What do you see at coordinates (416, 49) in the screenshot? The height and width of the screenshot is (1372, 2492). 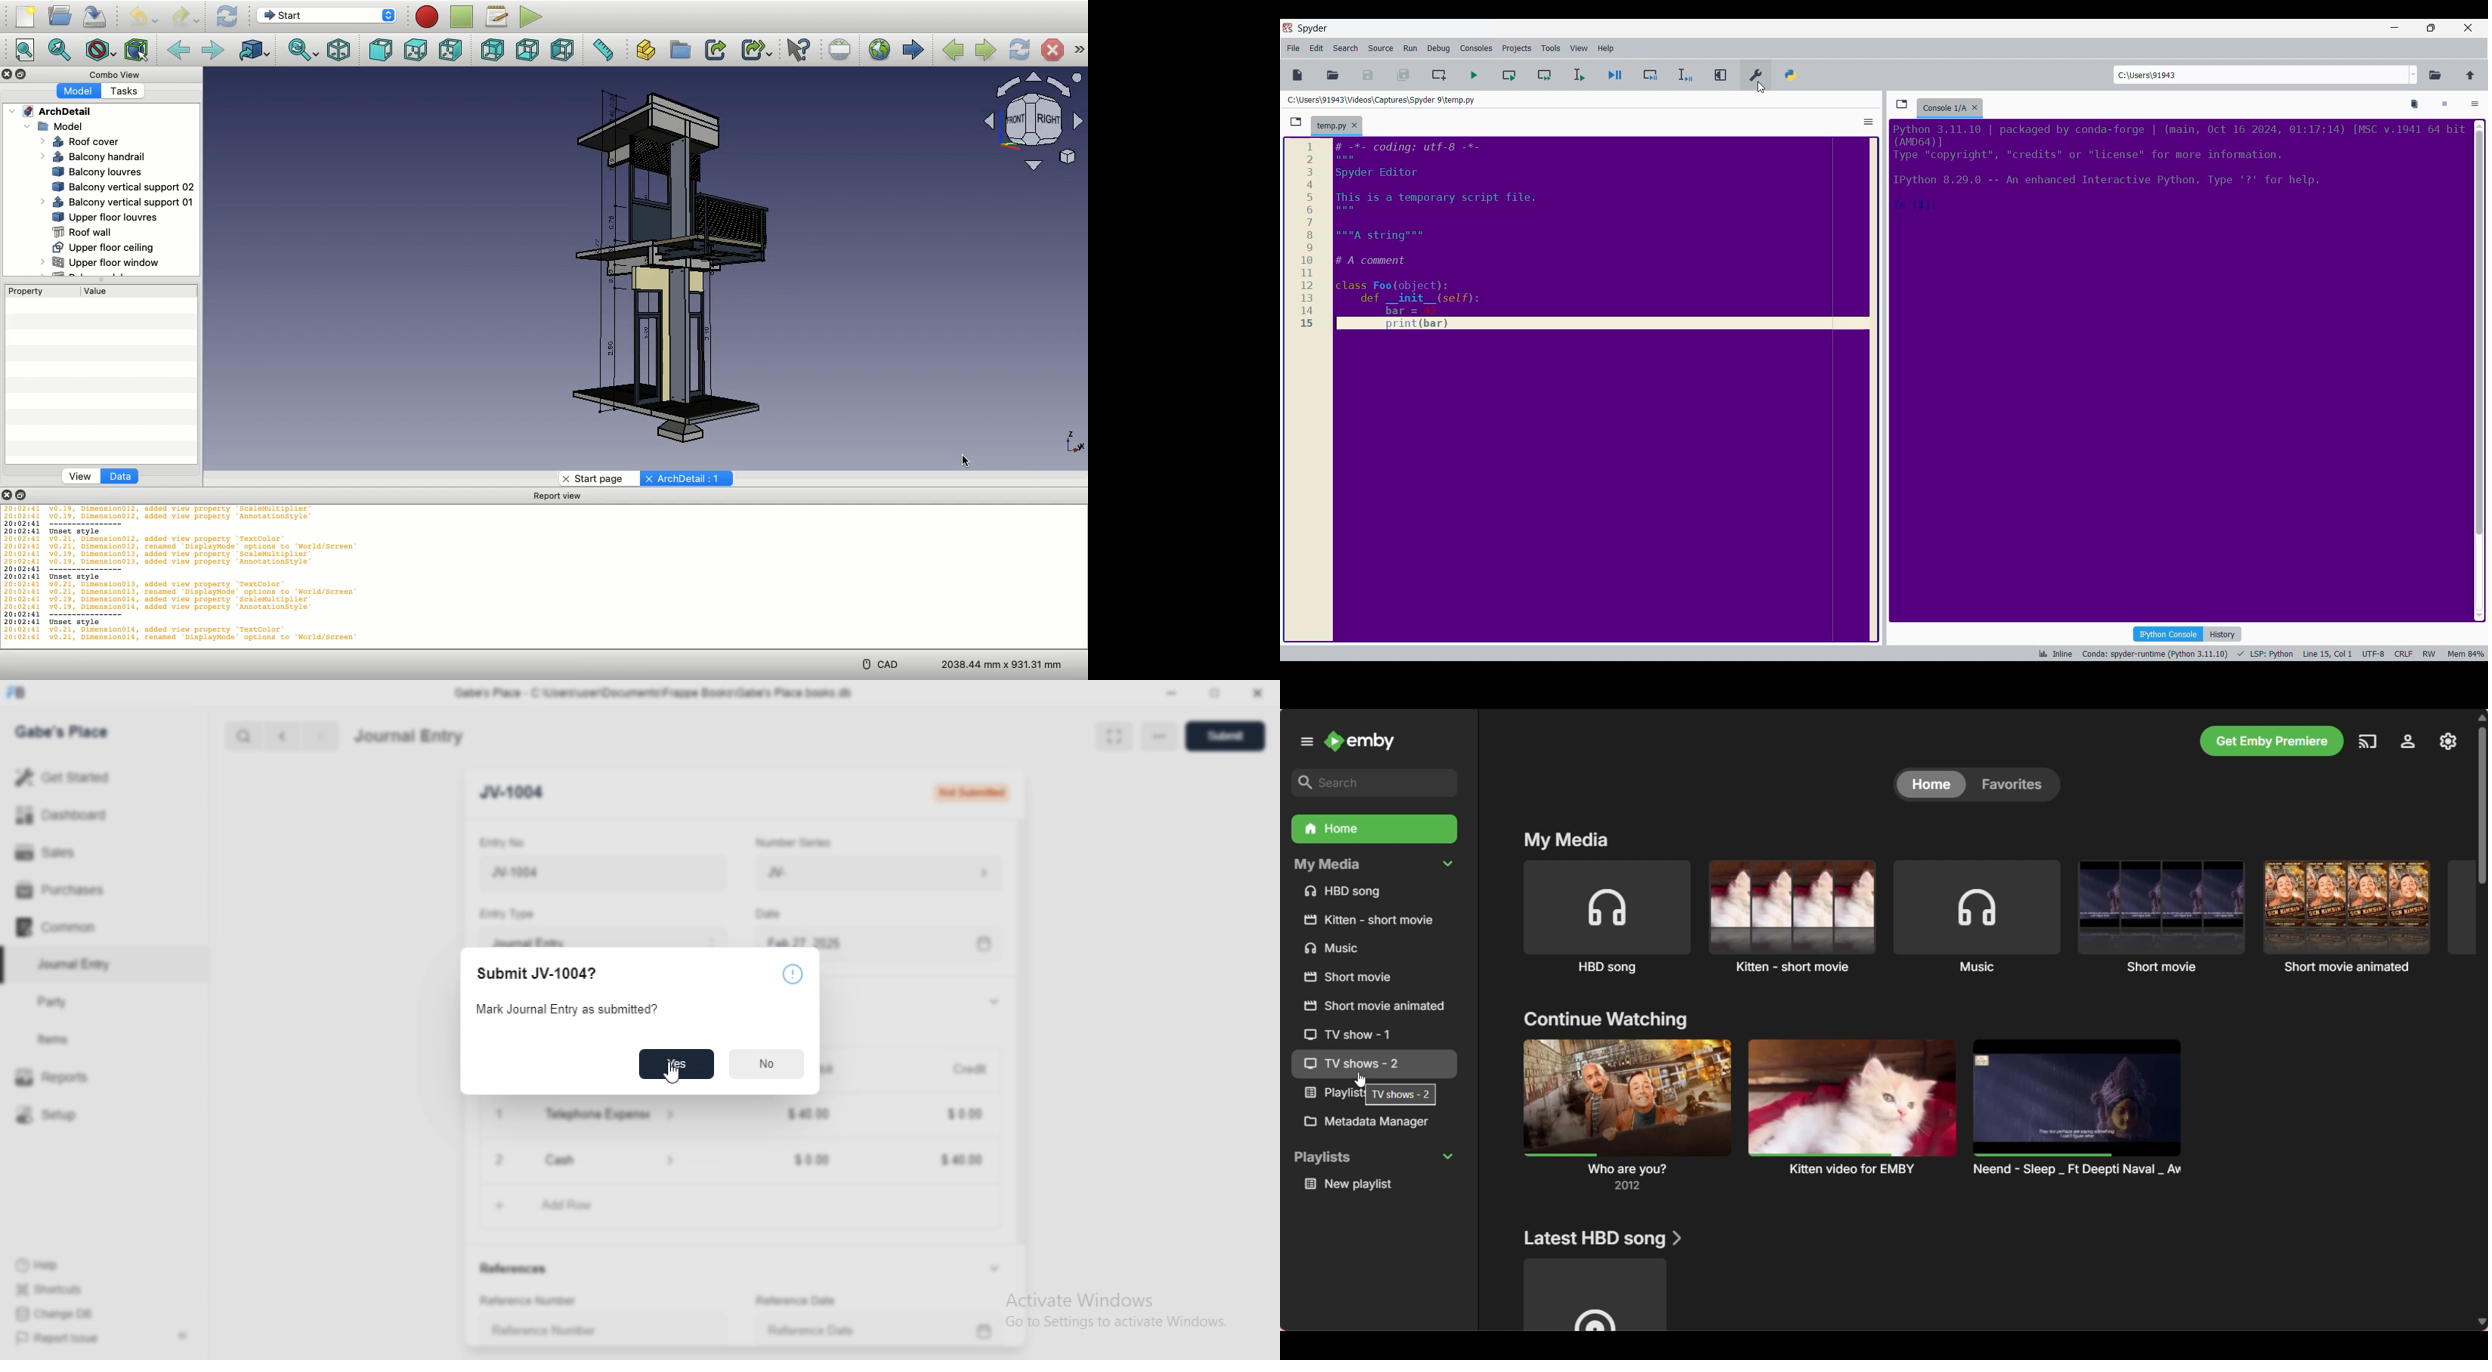 I see `Top` at bounding box center [416, 49].